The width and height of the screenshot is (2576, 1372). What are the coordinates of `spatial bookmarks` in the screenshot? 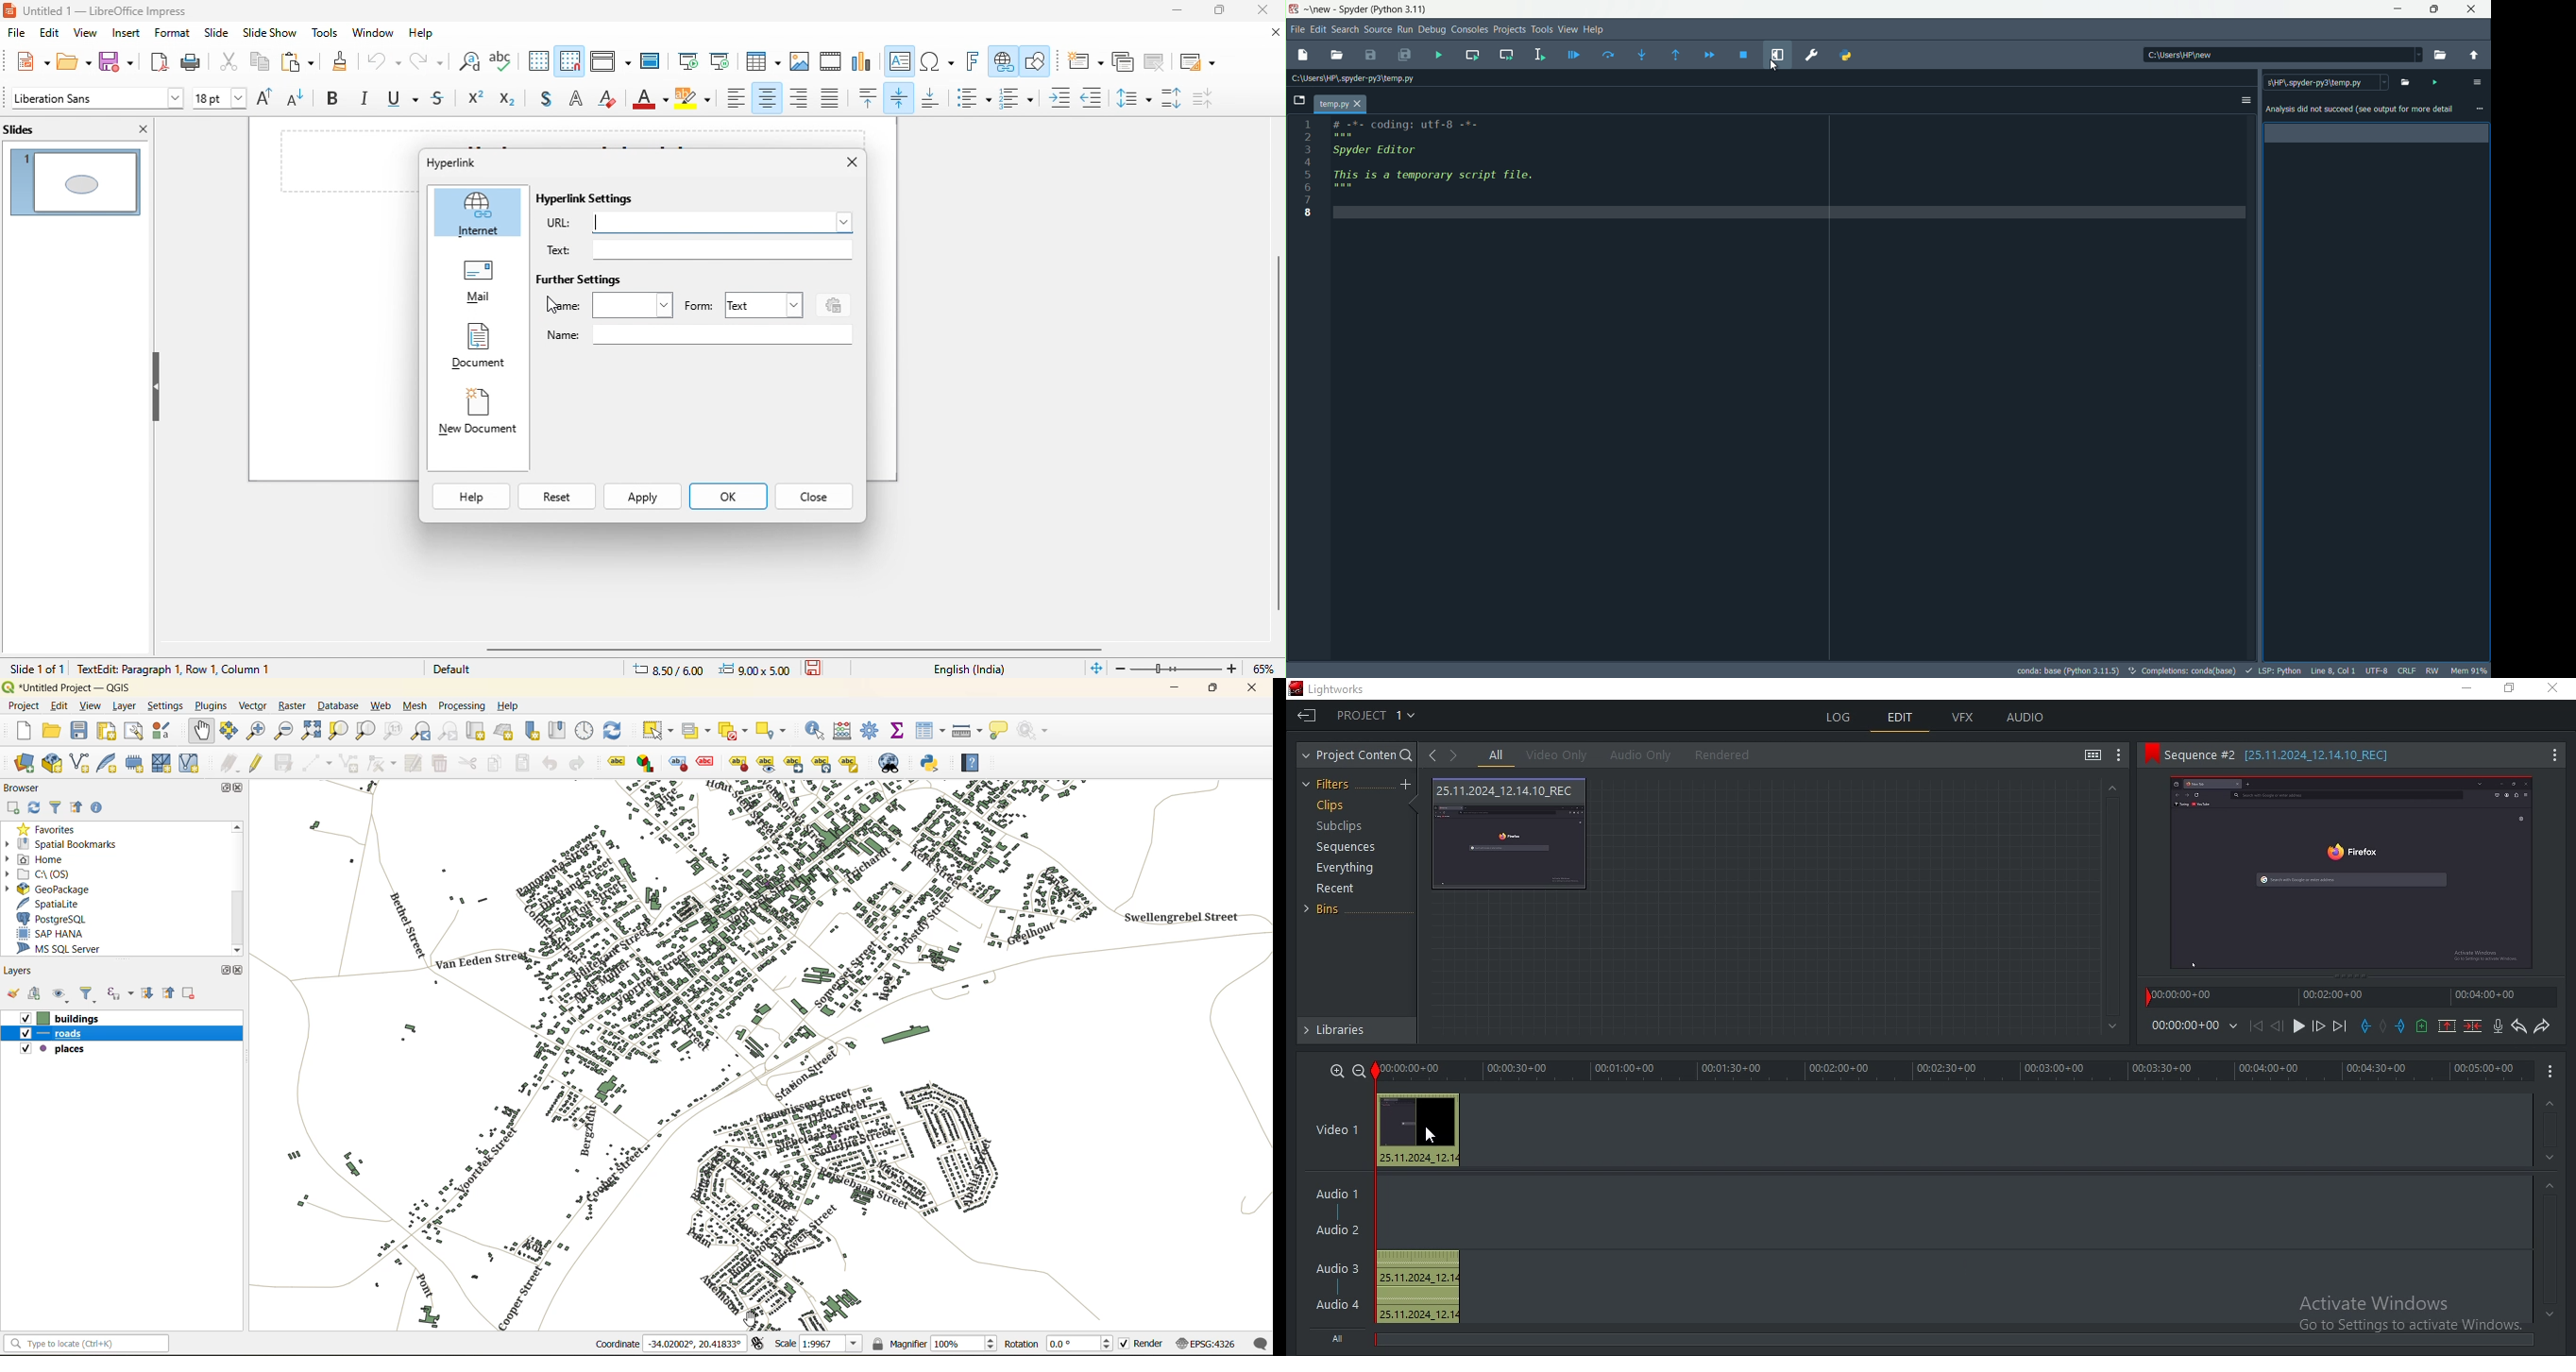 It's located at (72, 846).